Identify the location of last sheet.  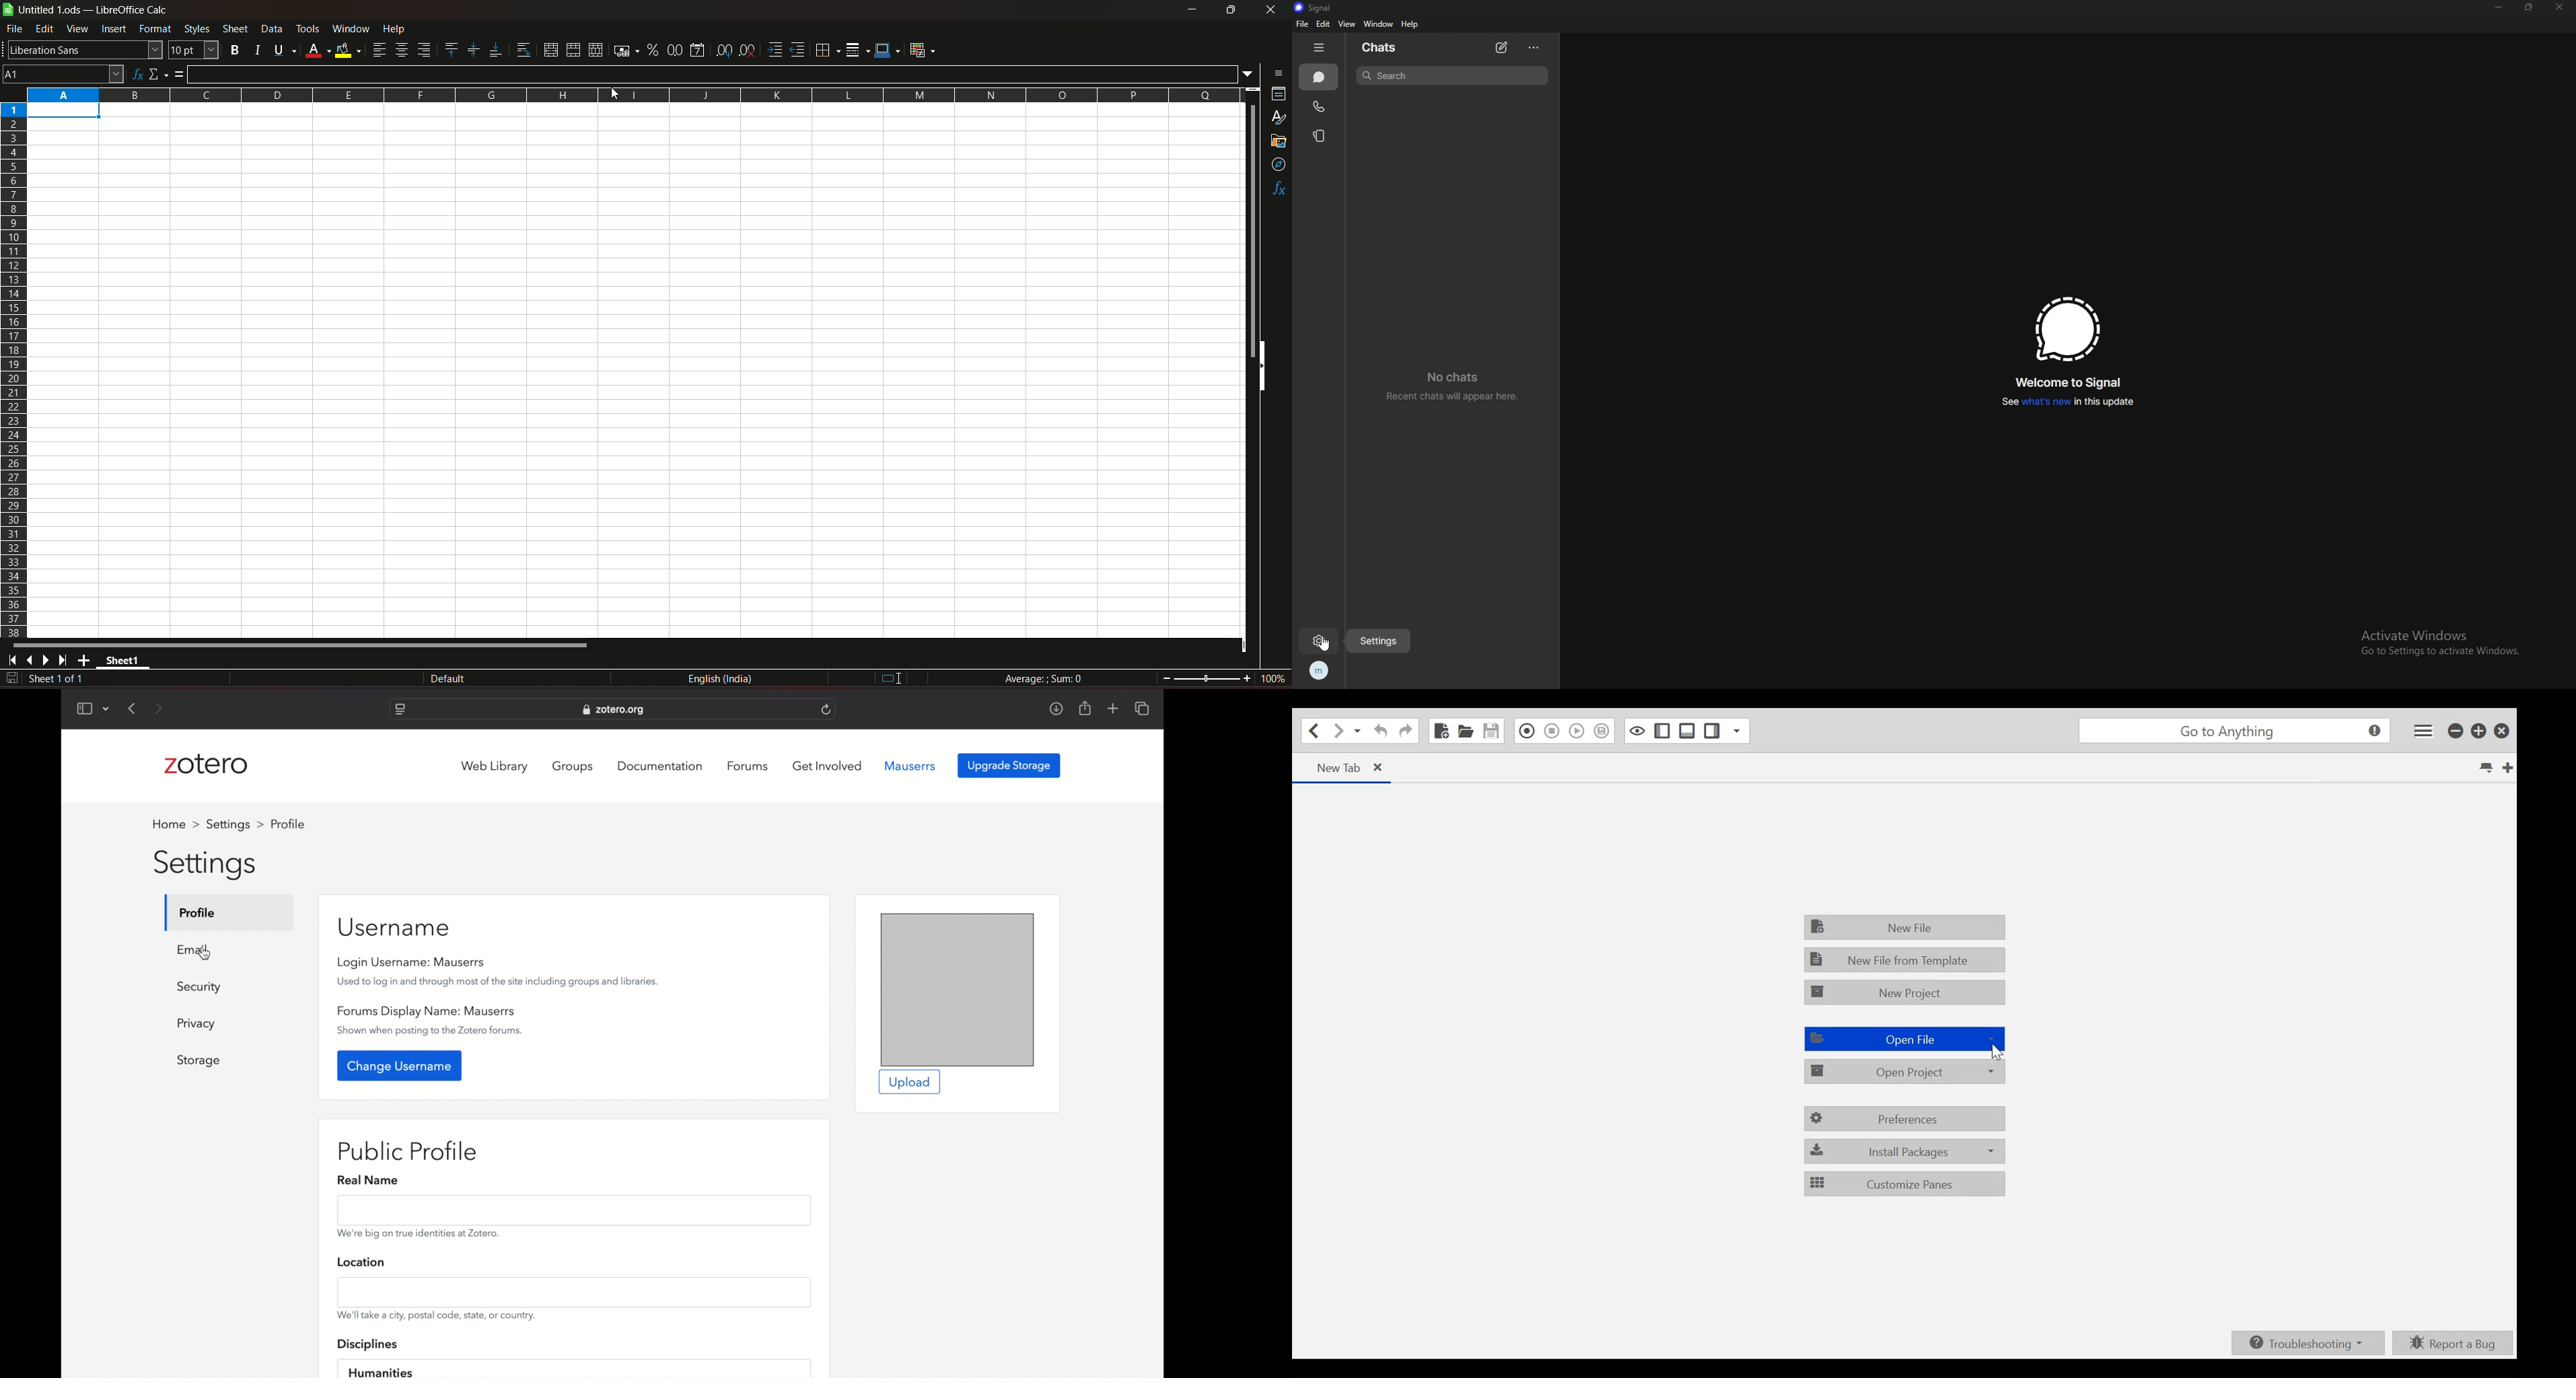
(63, 660).